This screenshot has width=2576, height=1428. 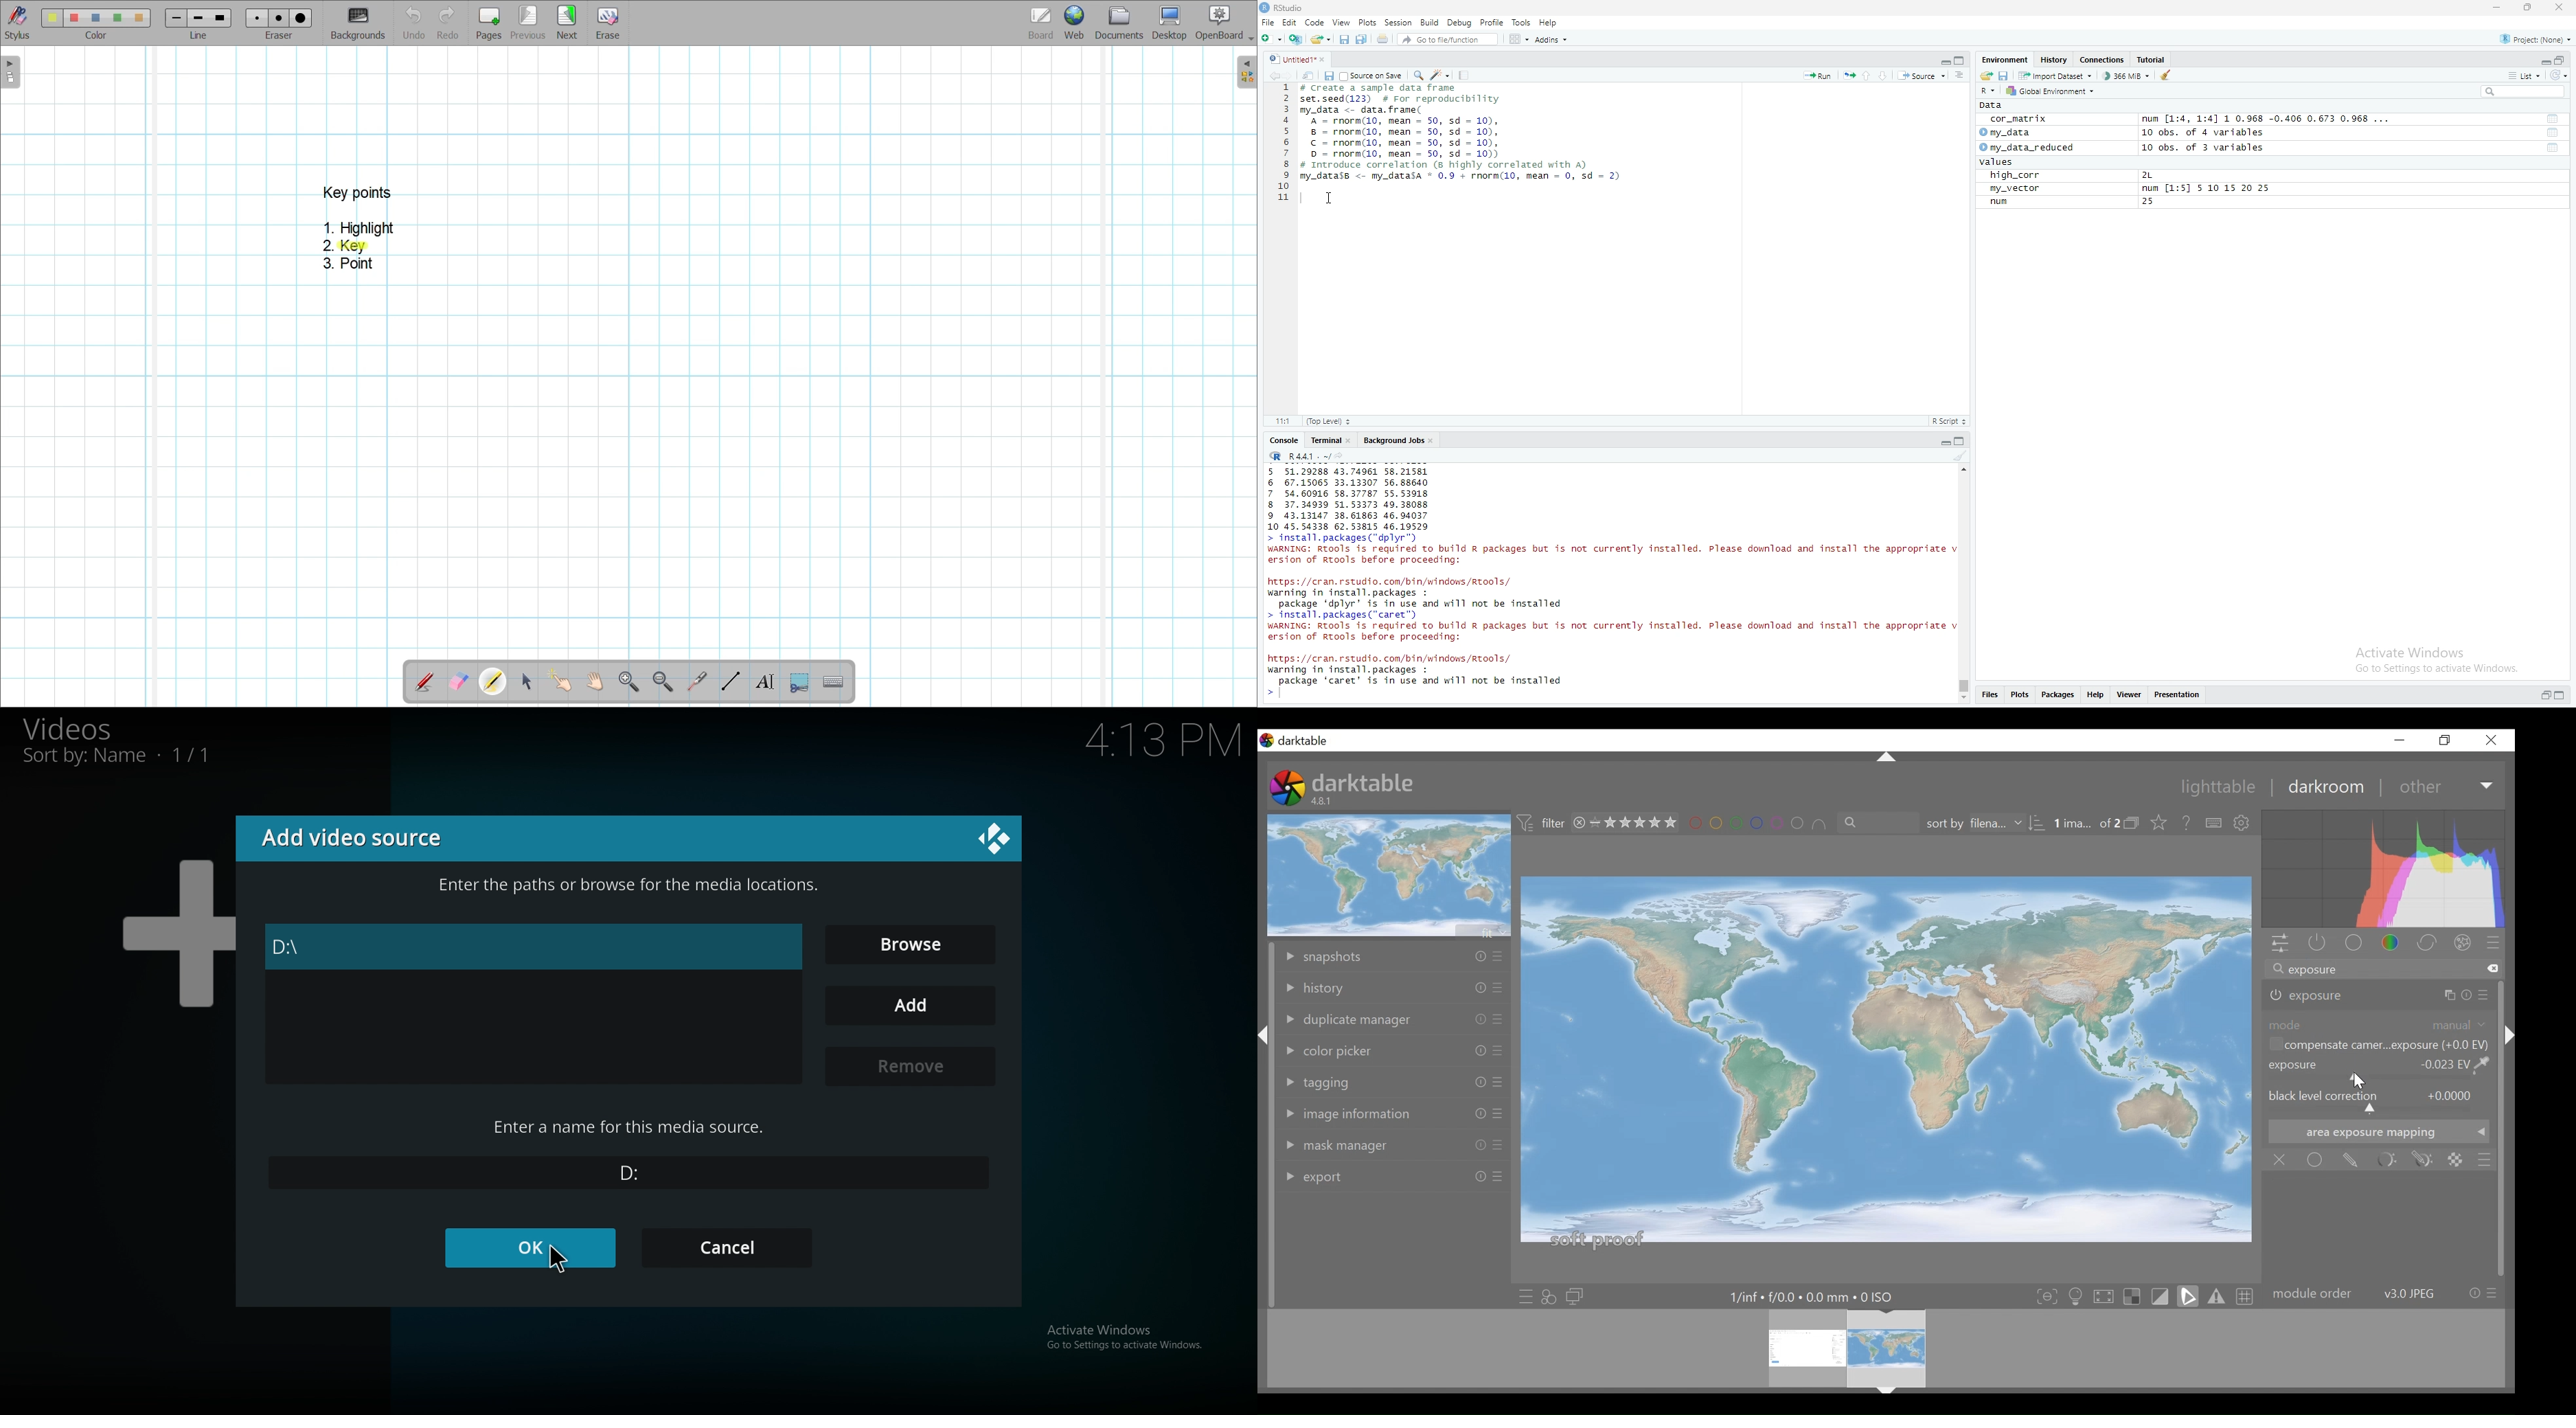 What do you see at coordinates (1961, 75) in the screenshot?
I see `more` at bounding box center [1961, 75].